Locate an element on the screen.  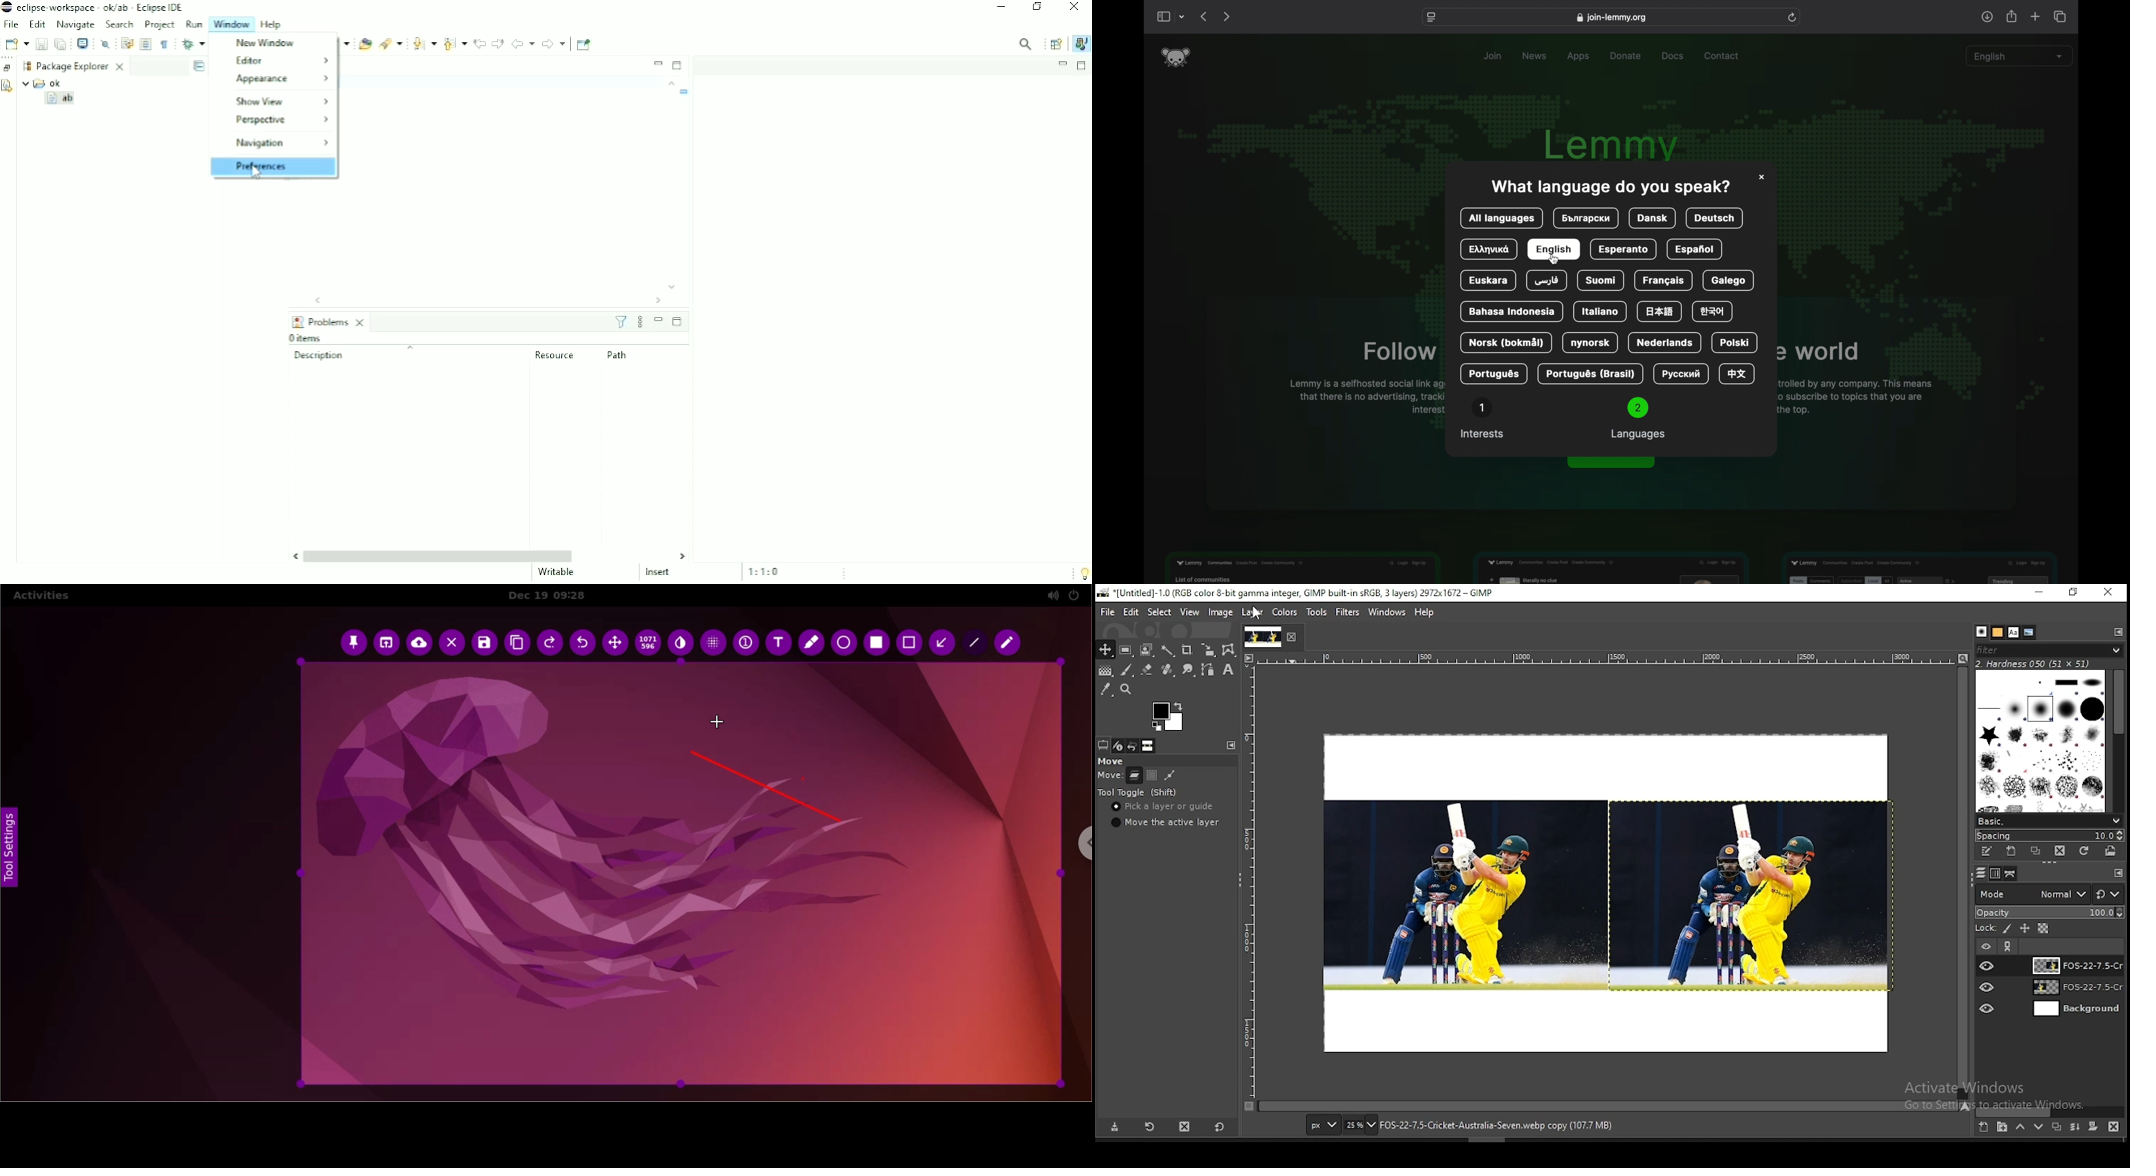
share is located at coordinates (1987, 17).